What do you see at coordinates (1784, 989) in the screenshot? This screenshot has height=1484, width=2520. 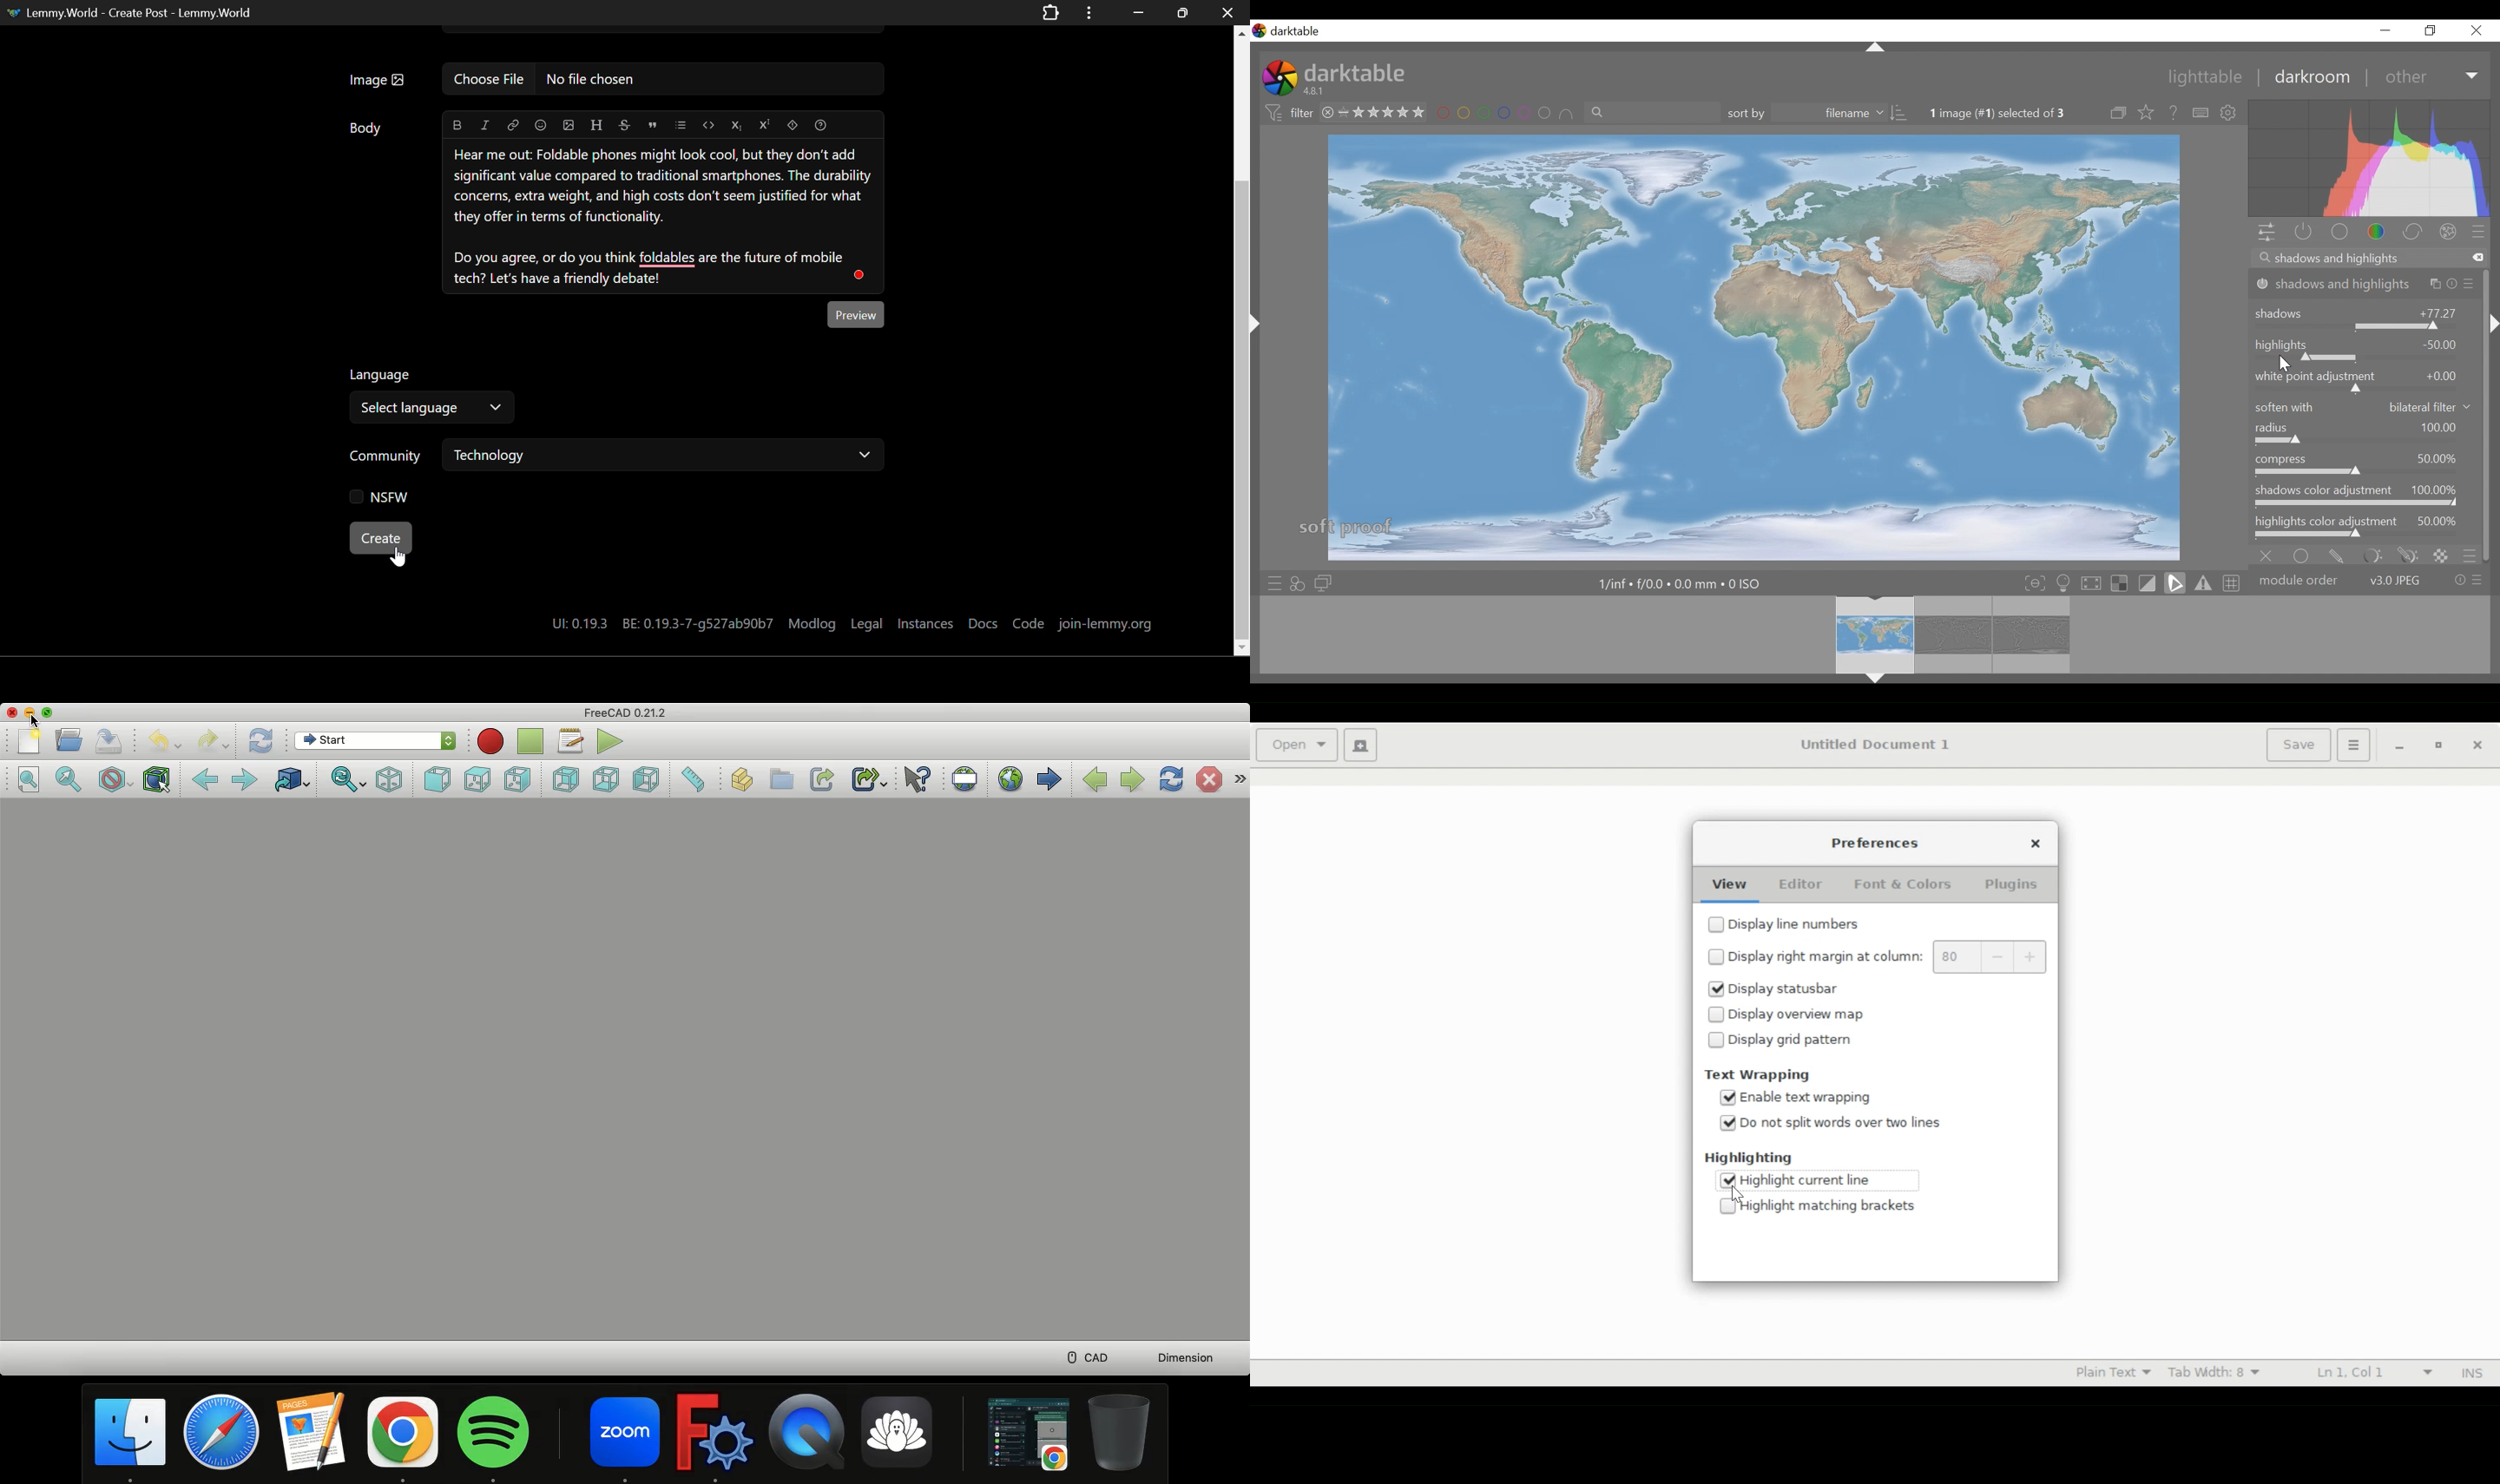 I see `Display statusbar` at bounding box center [1784, 989].